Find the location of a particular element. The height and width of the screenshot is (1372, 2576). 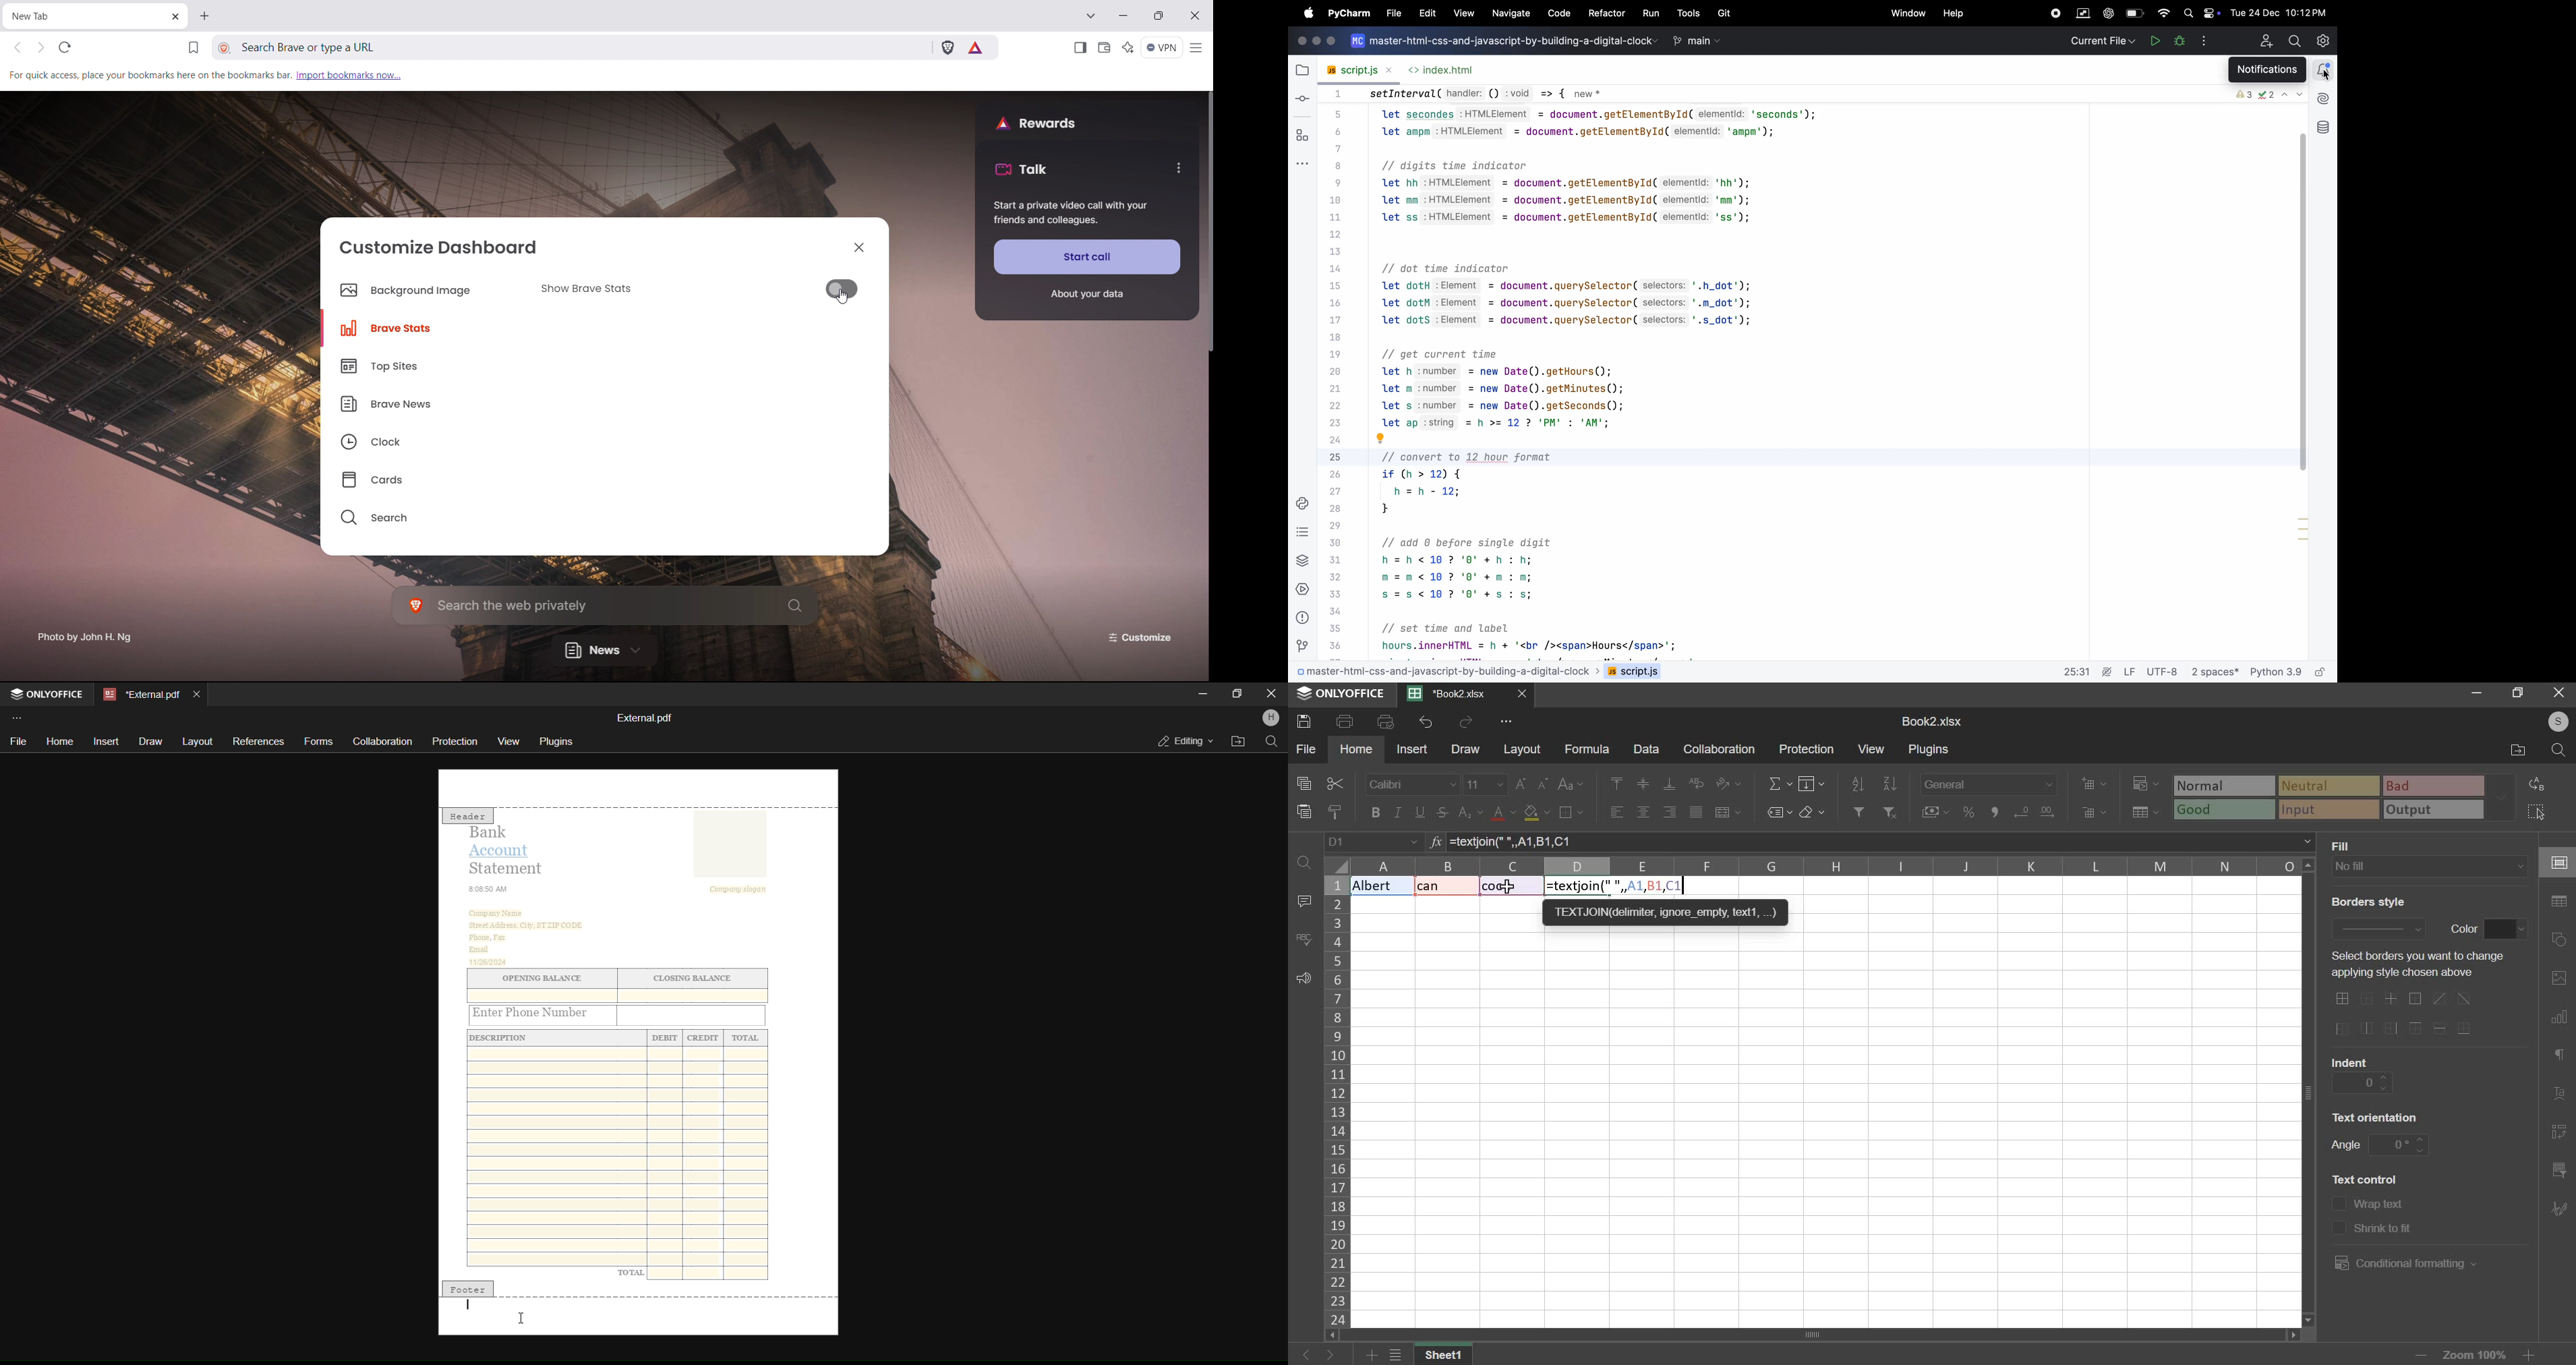

sum is located at coordinates (1780, 782).